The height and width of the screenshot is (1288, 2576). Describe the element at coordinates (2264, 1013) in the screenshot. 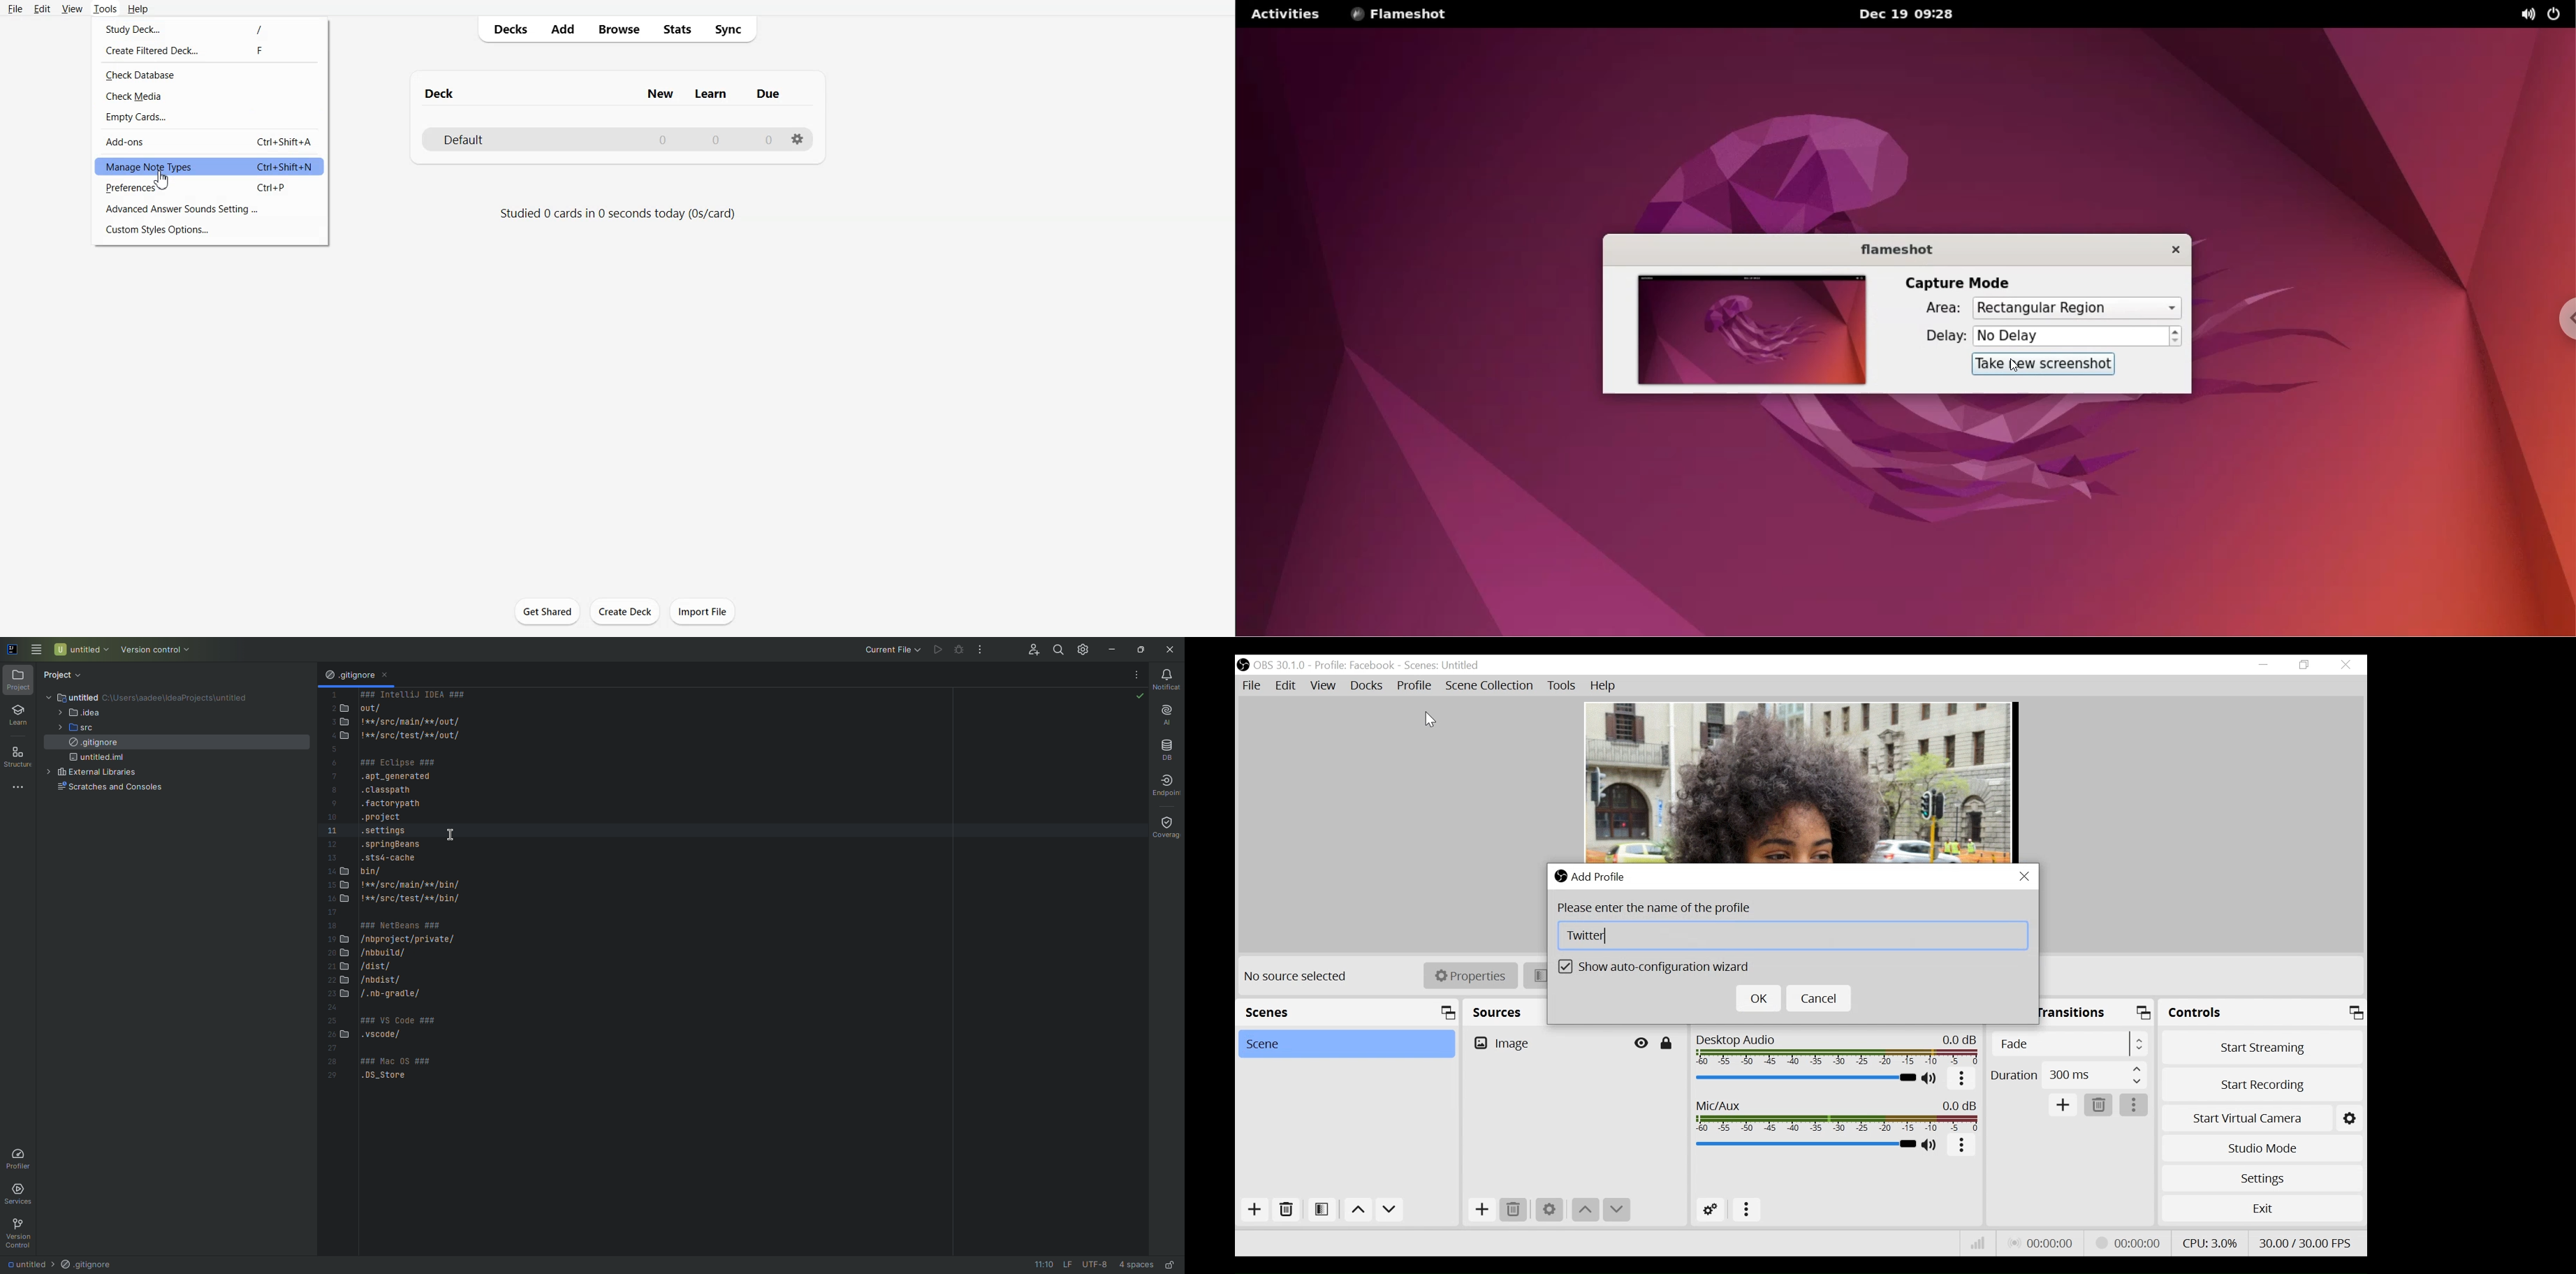

I see `Controls Panel` at that location.